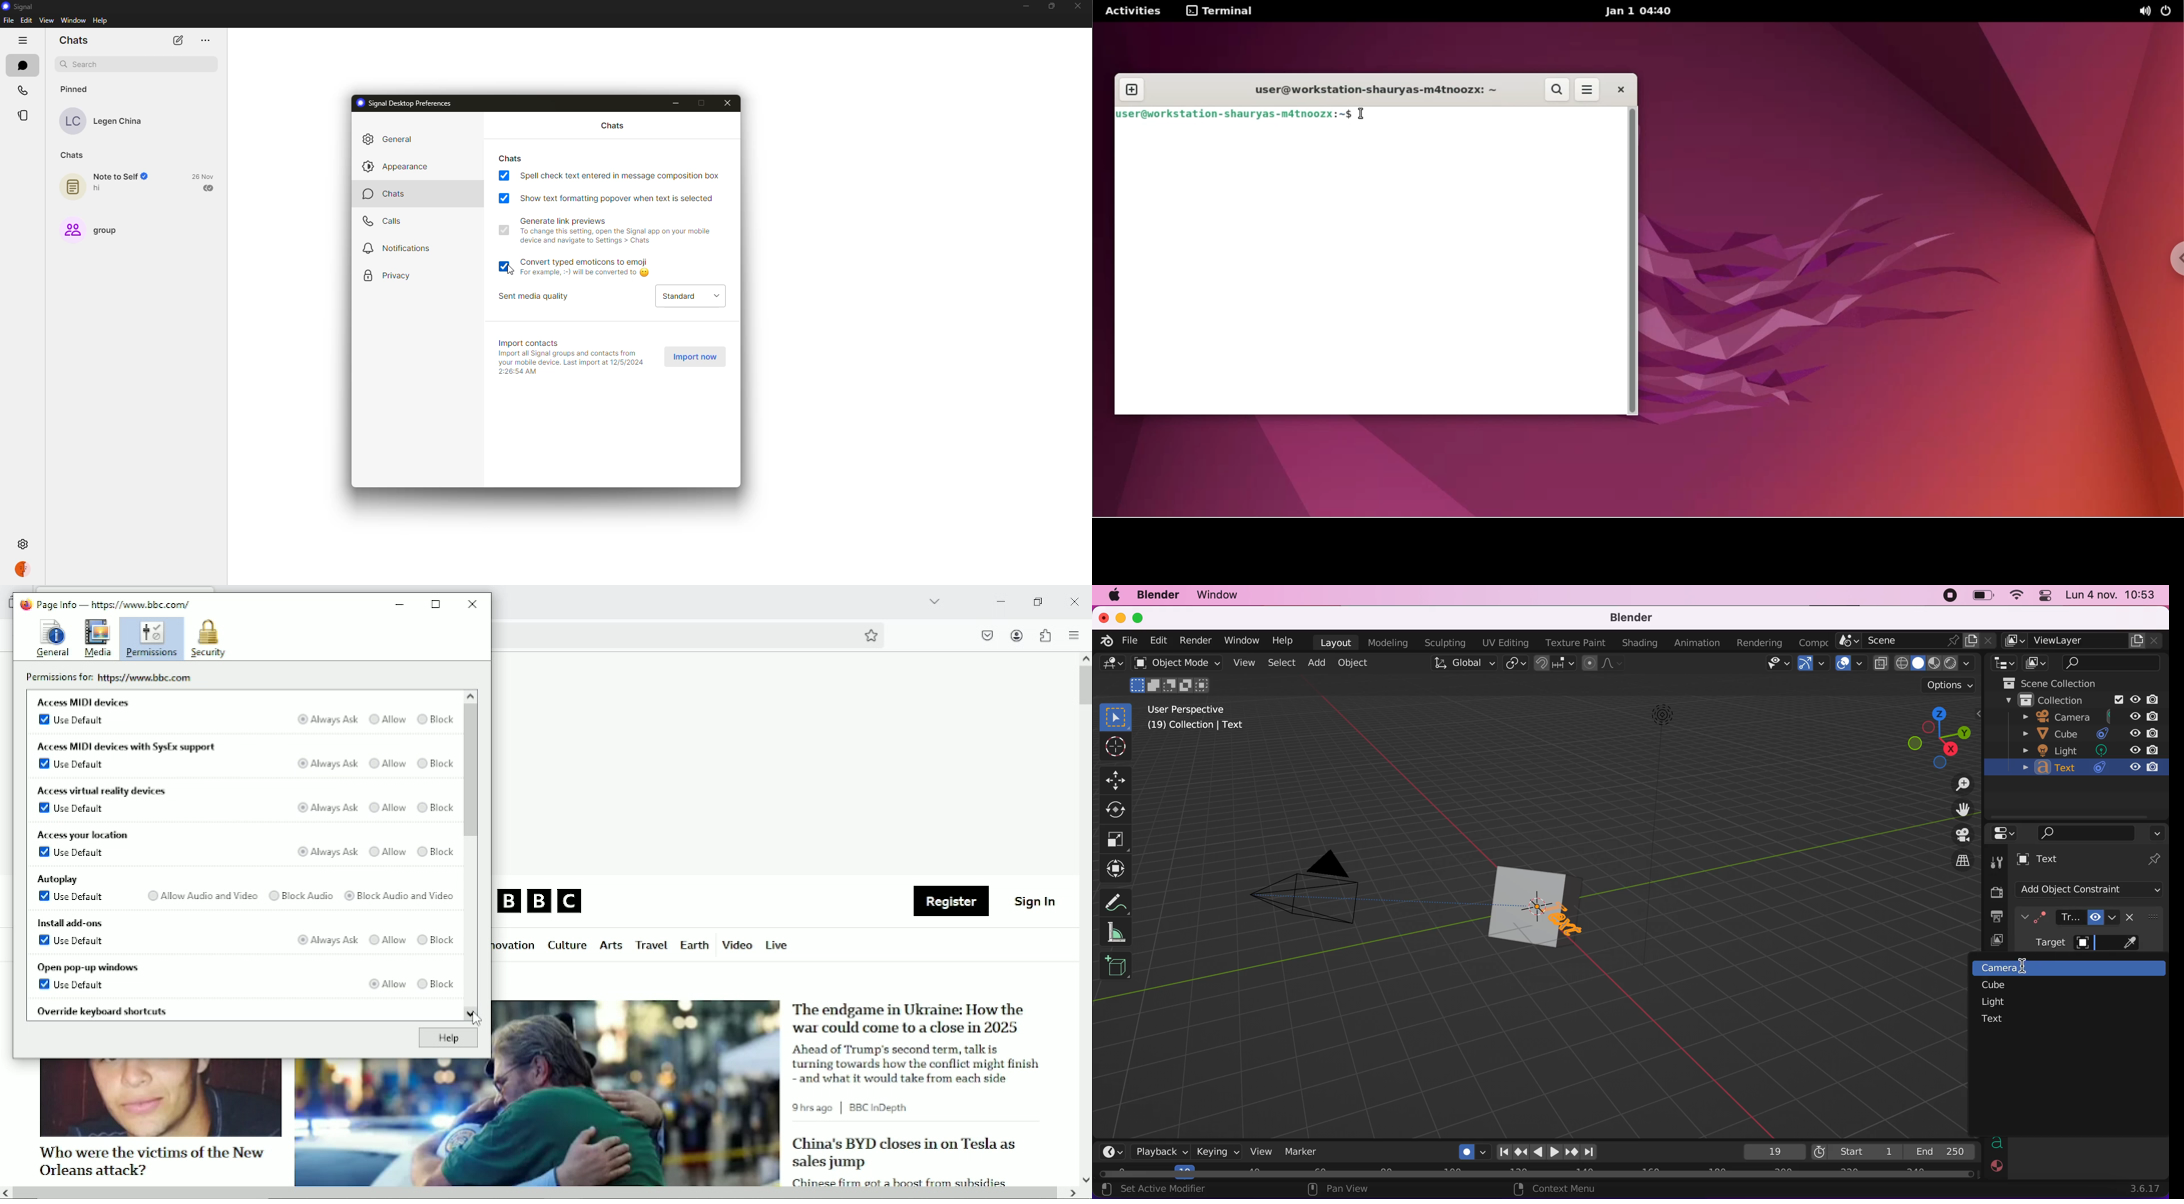  Describe the element at coordinates (22, 65) in the screenshot. I see `chats` at that location.